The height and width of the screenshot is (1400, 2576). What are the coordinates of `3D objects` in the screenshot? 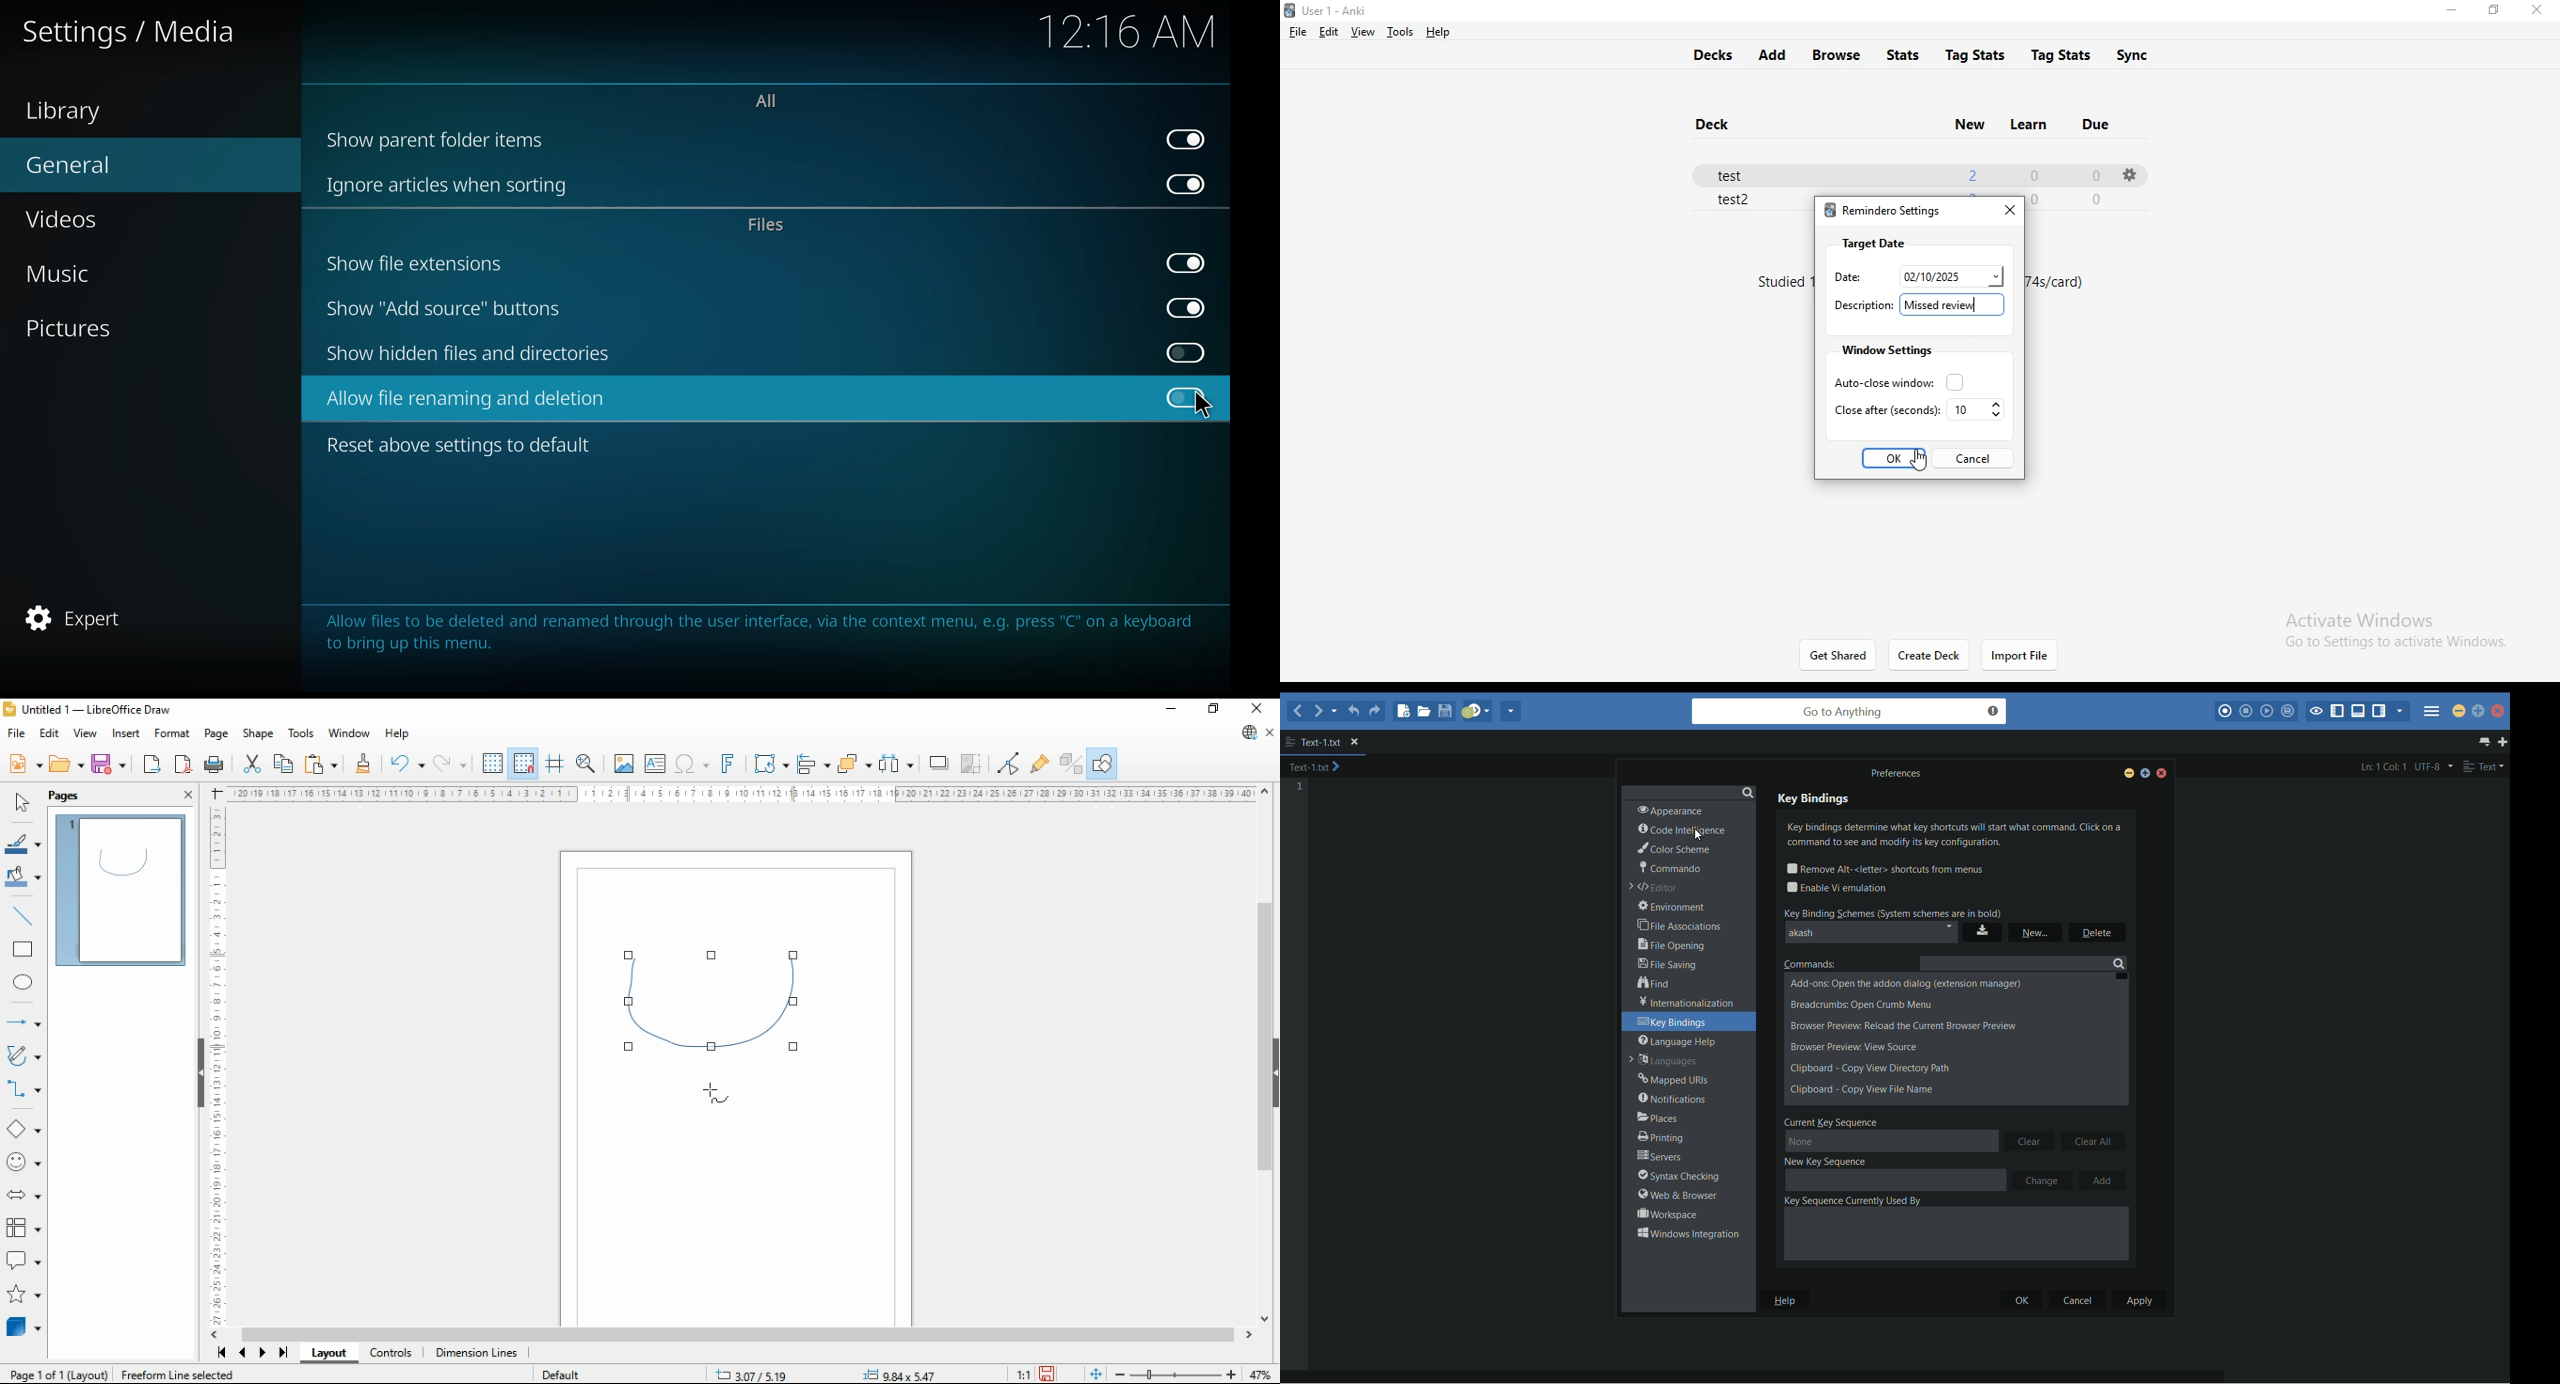 It's located at (22, 1327).